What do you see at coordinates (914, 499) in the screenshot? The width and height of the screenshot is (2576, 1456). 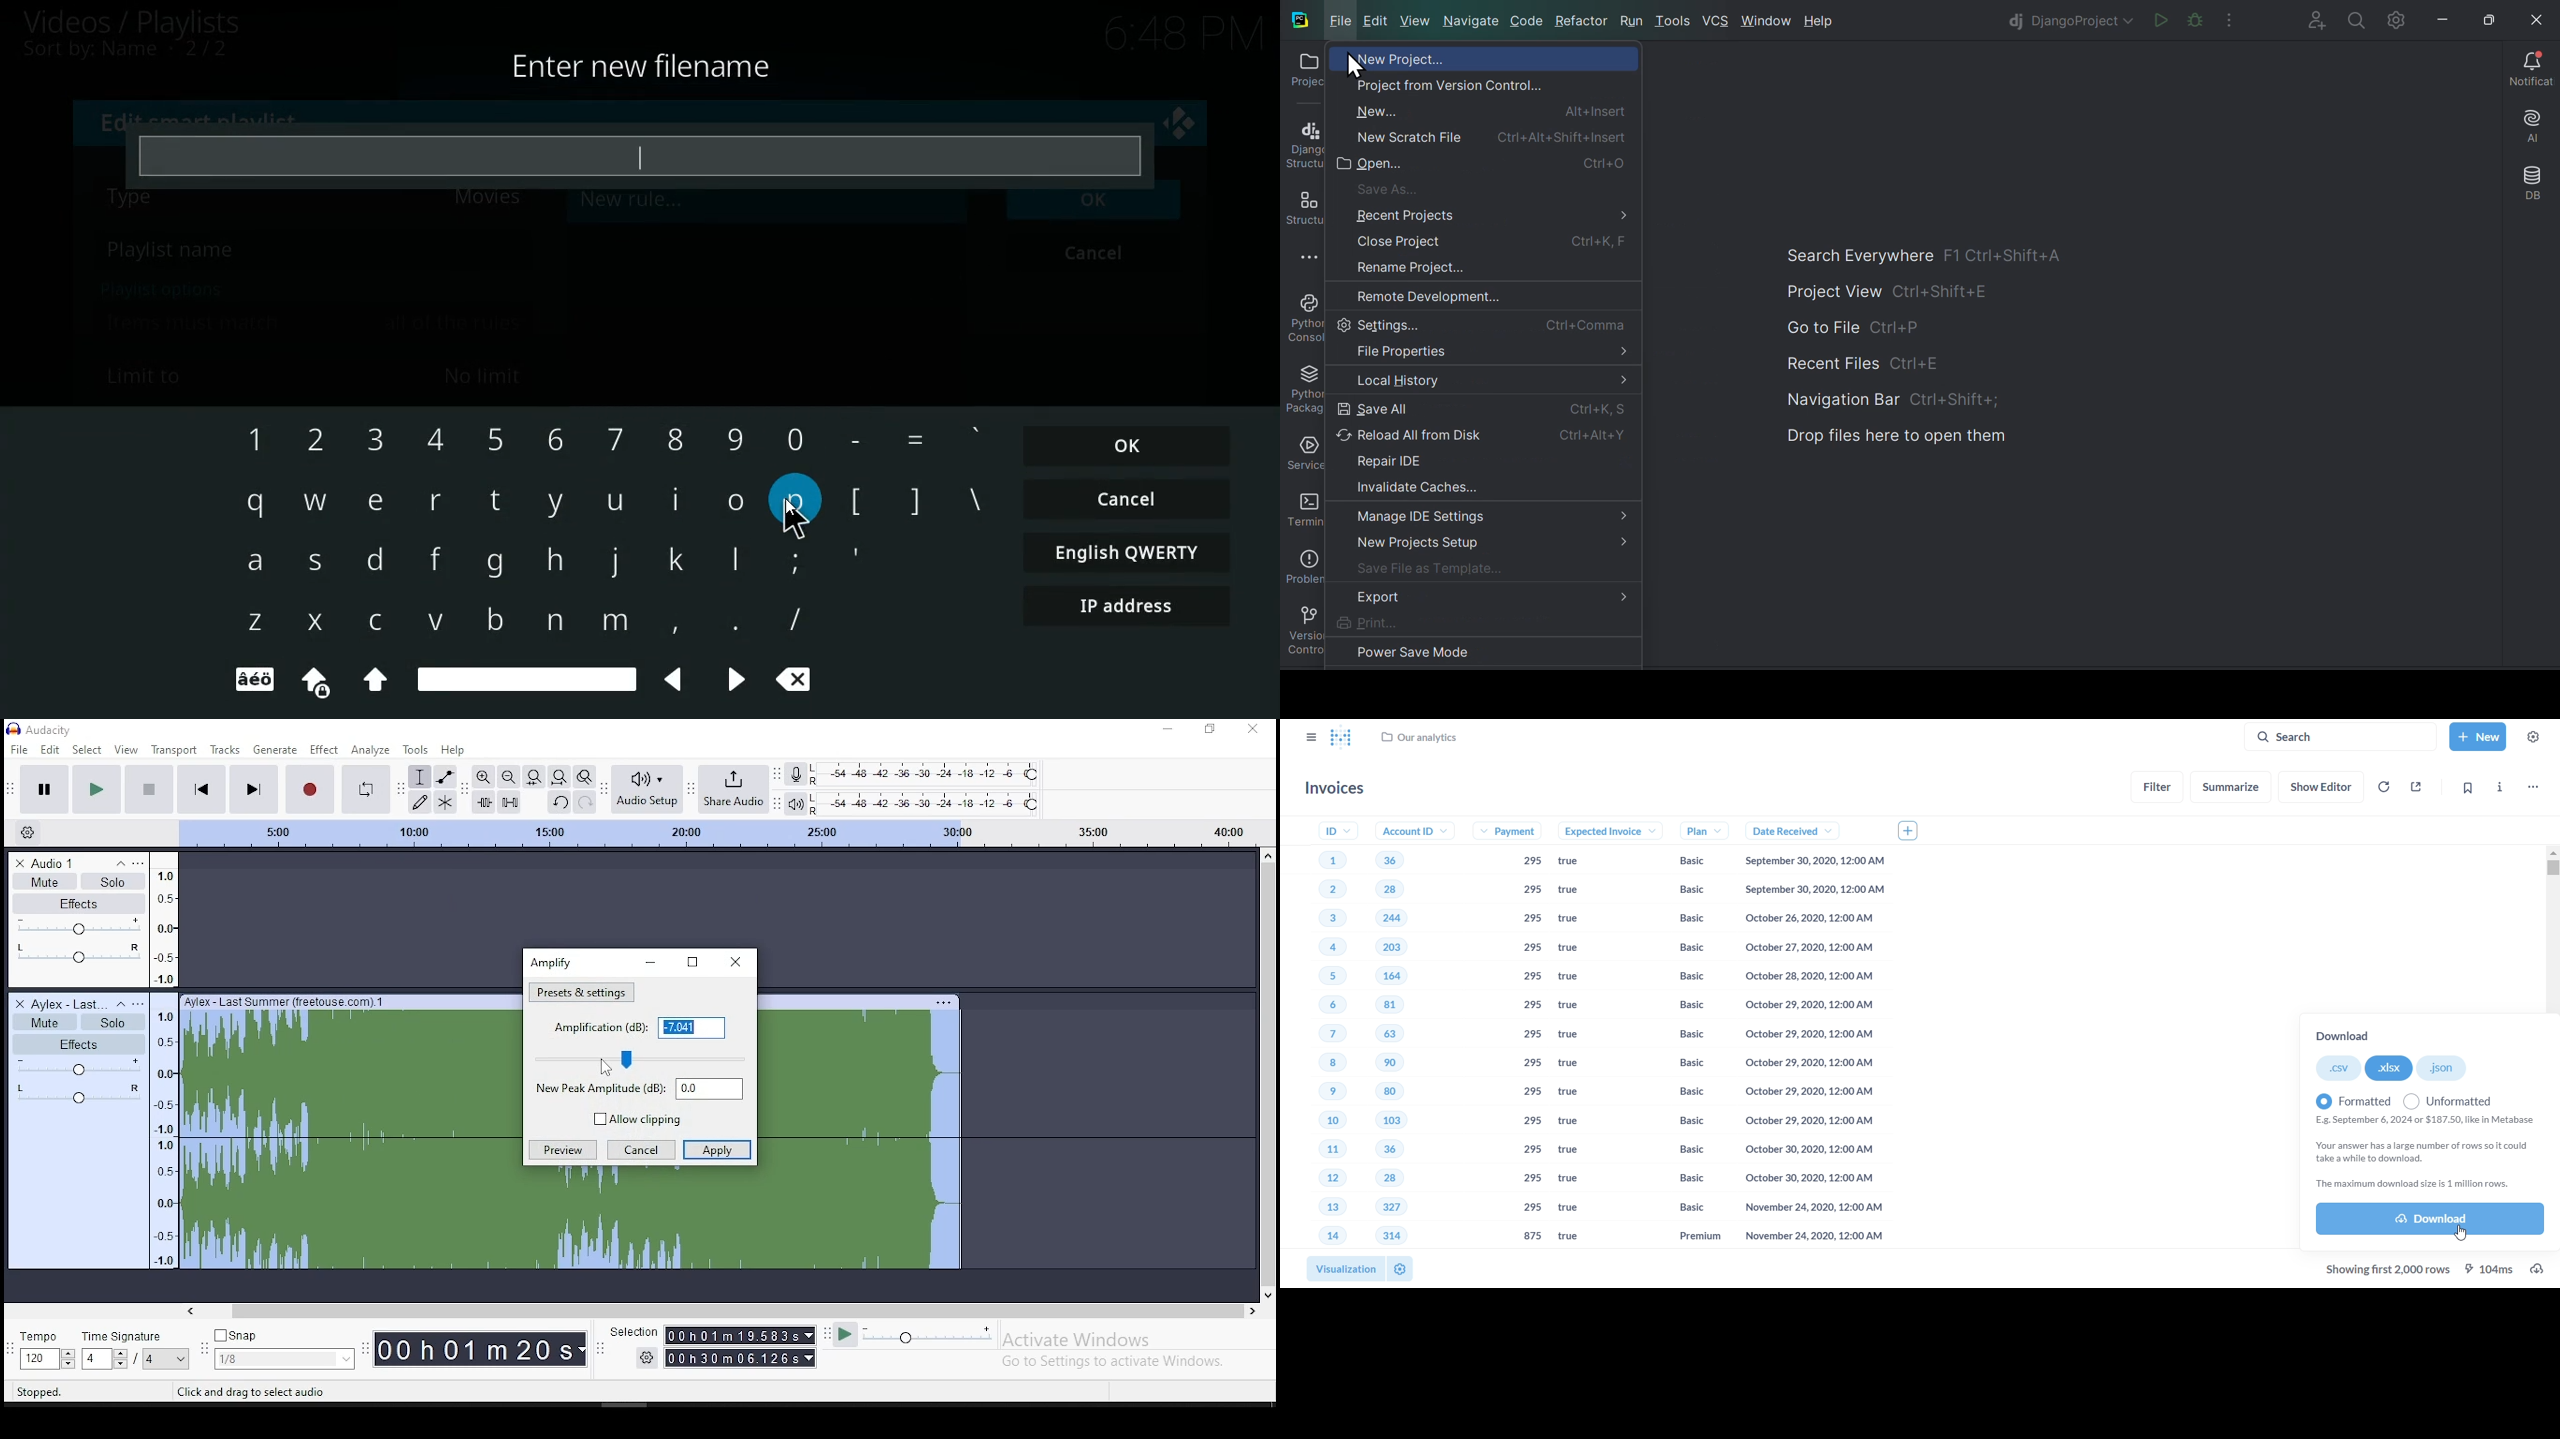 I see `]` at bounding box center [914, 499].